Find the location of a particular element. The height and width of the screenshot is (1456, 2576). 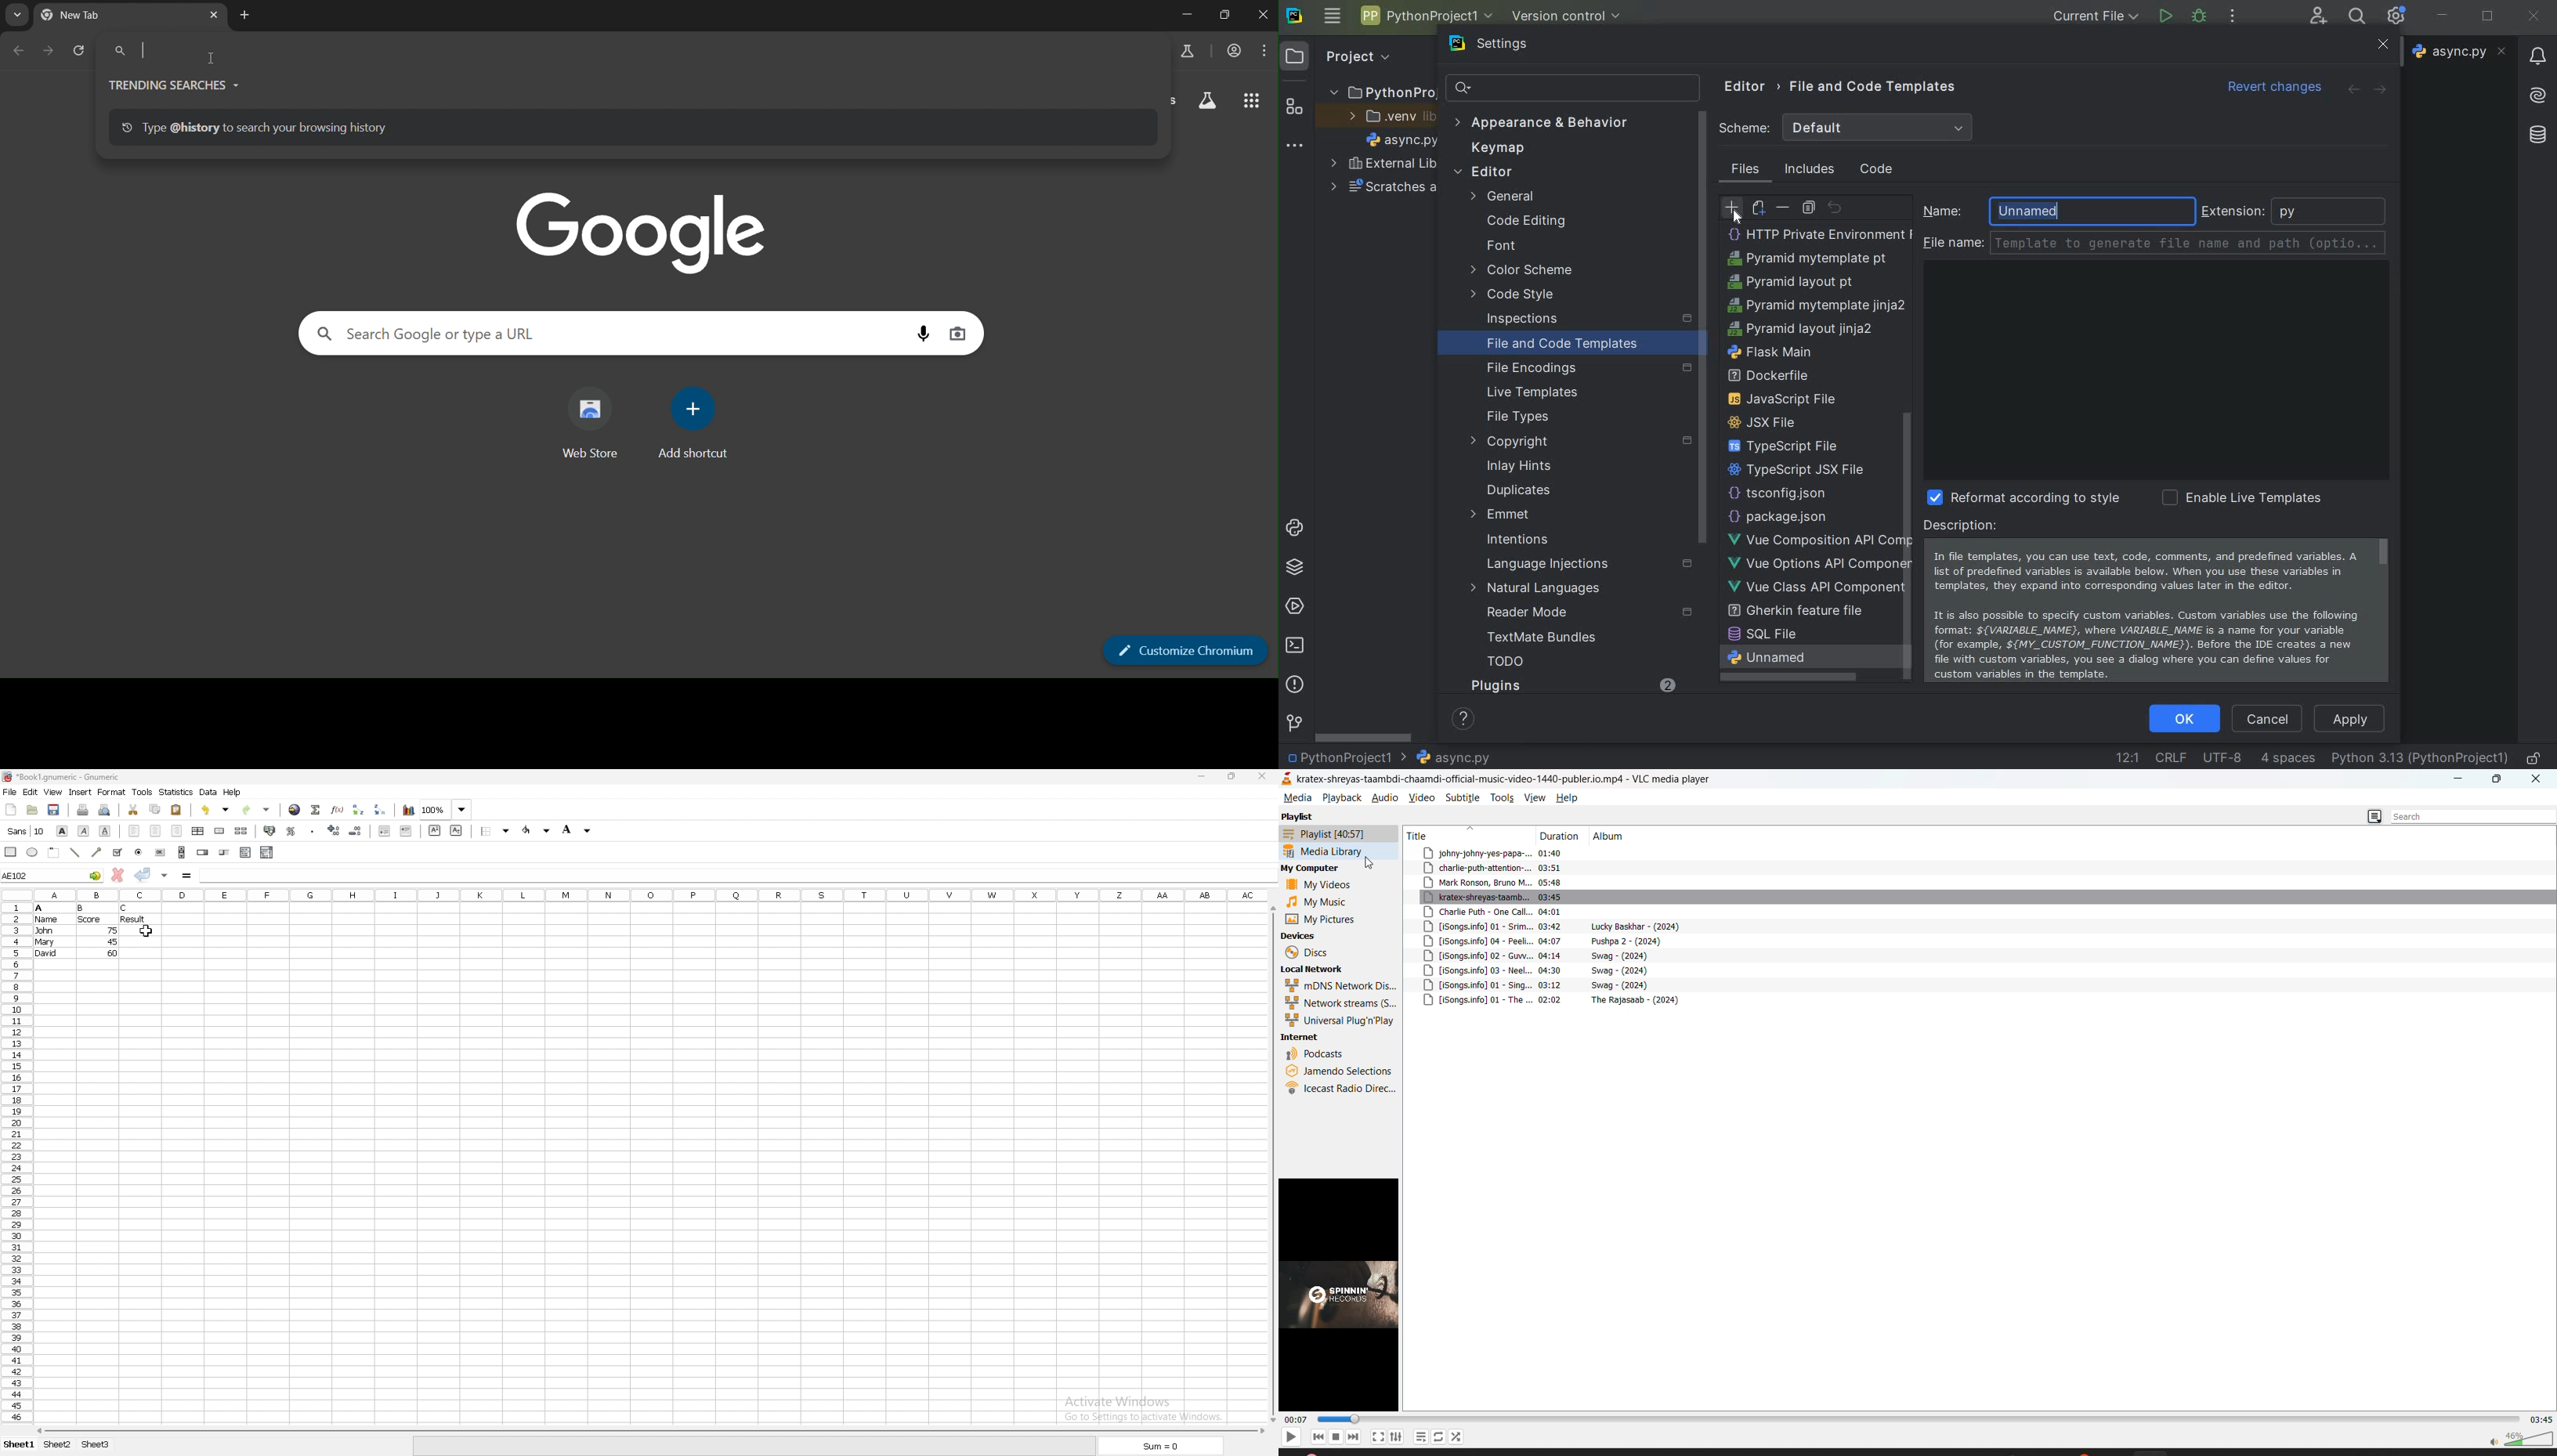

previous is located at coordinates (1316, 1437).